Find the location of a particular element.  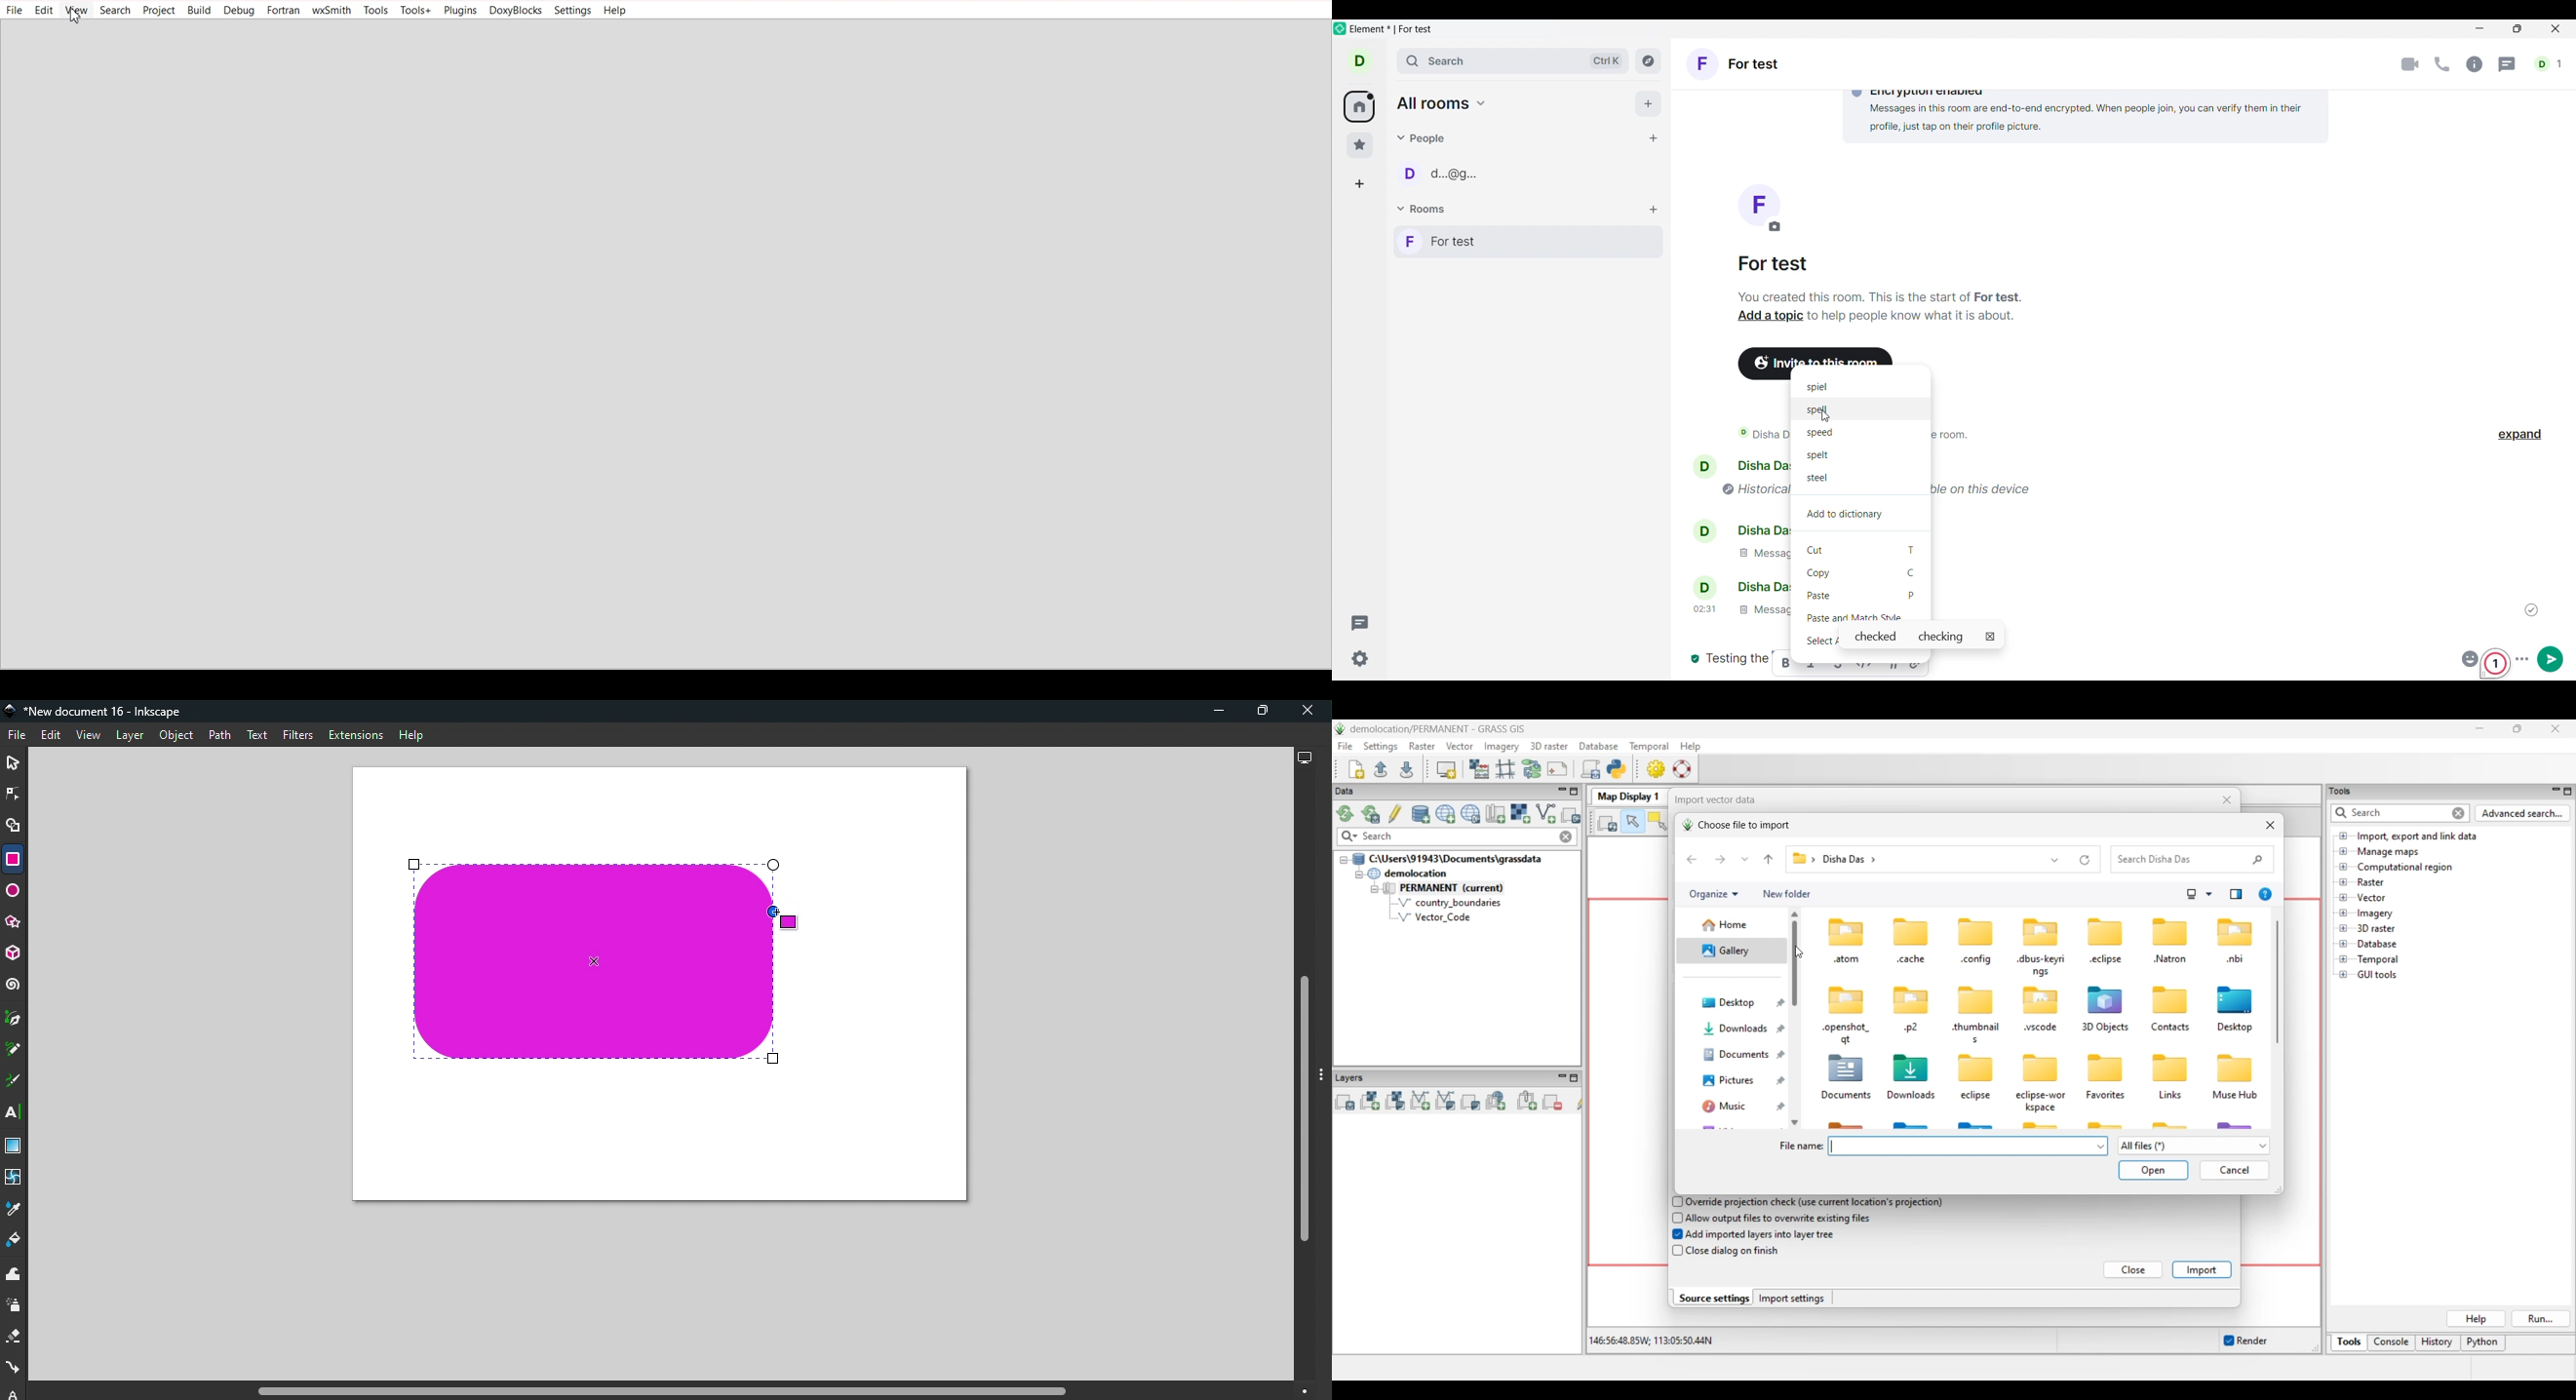

Paint bucket tool is located at coordinates (15, 1242).